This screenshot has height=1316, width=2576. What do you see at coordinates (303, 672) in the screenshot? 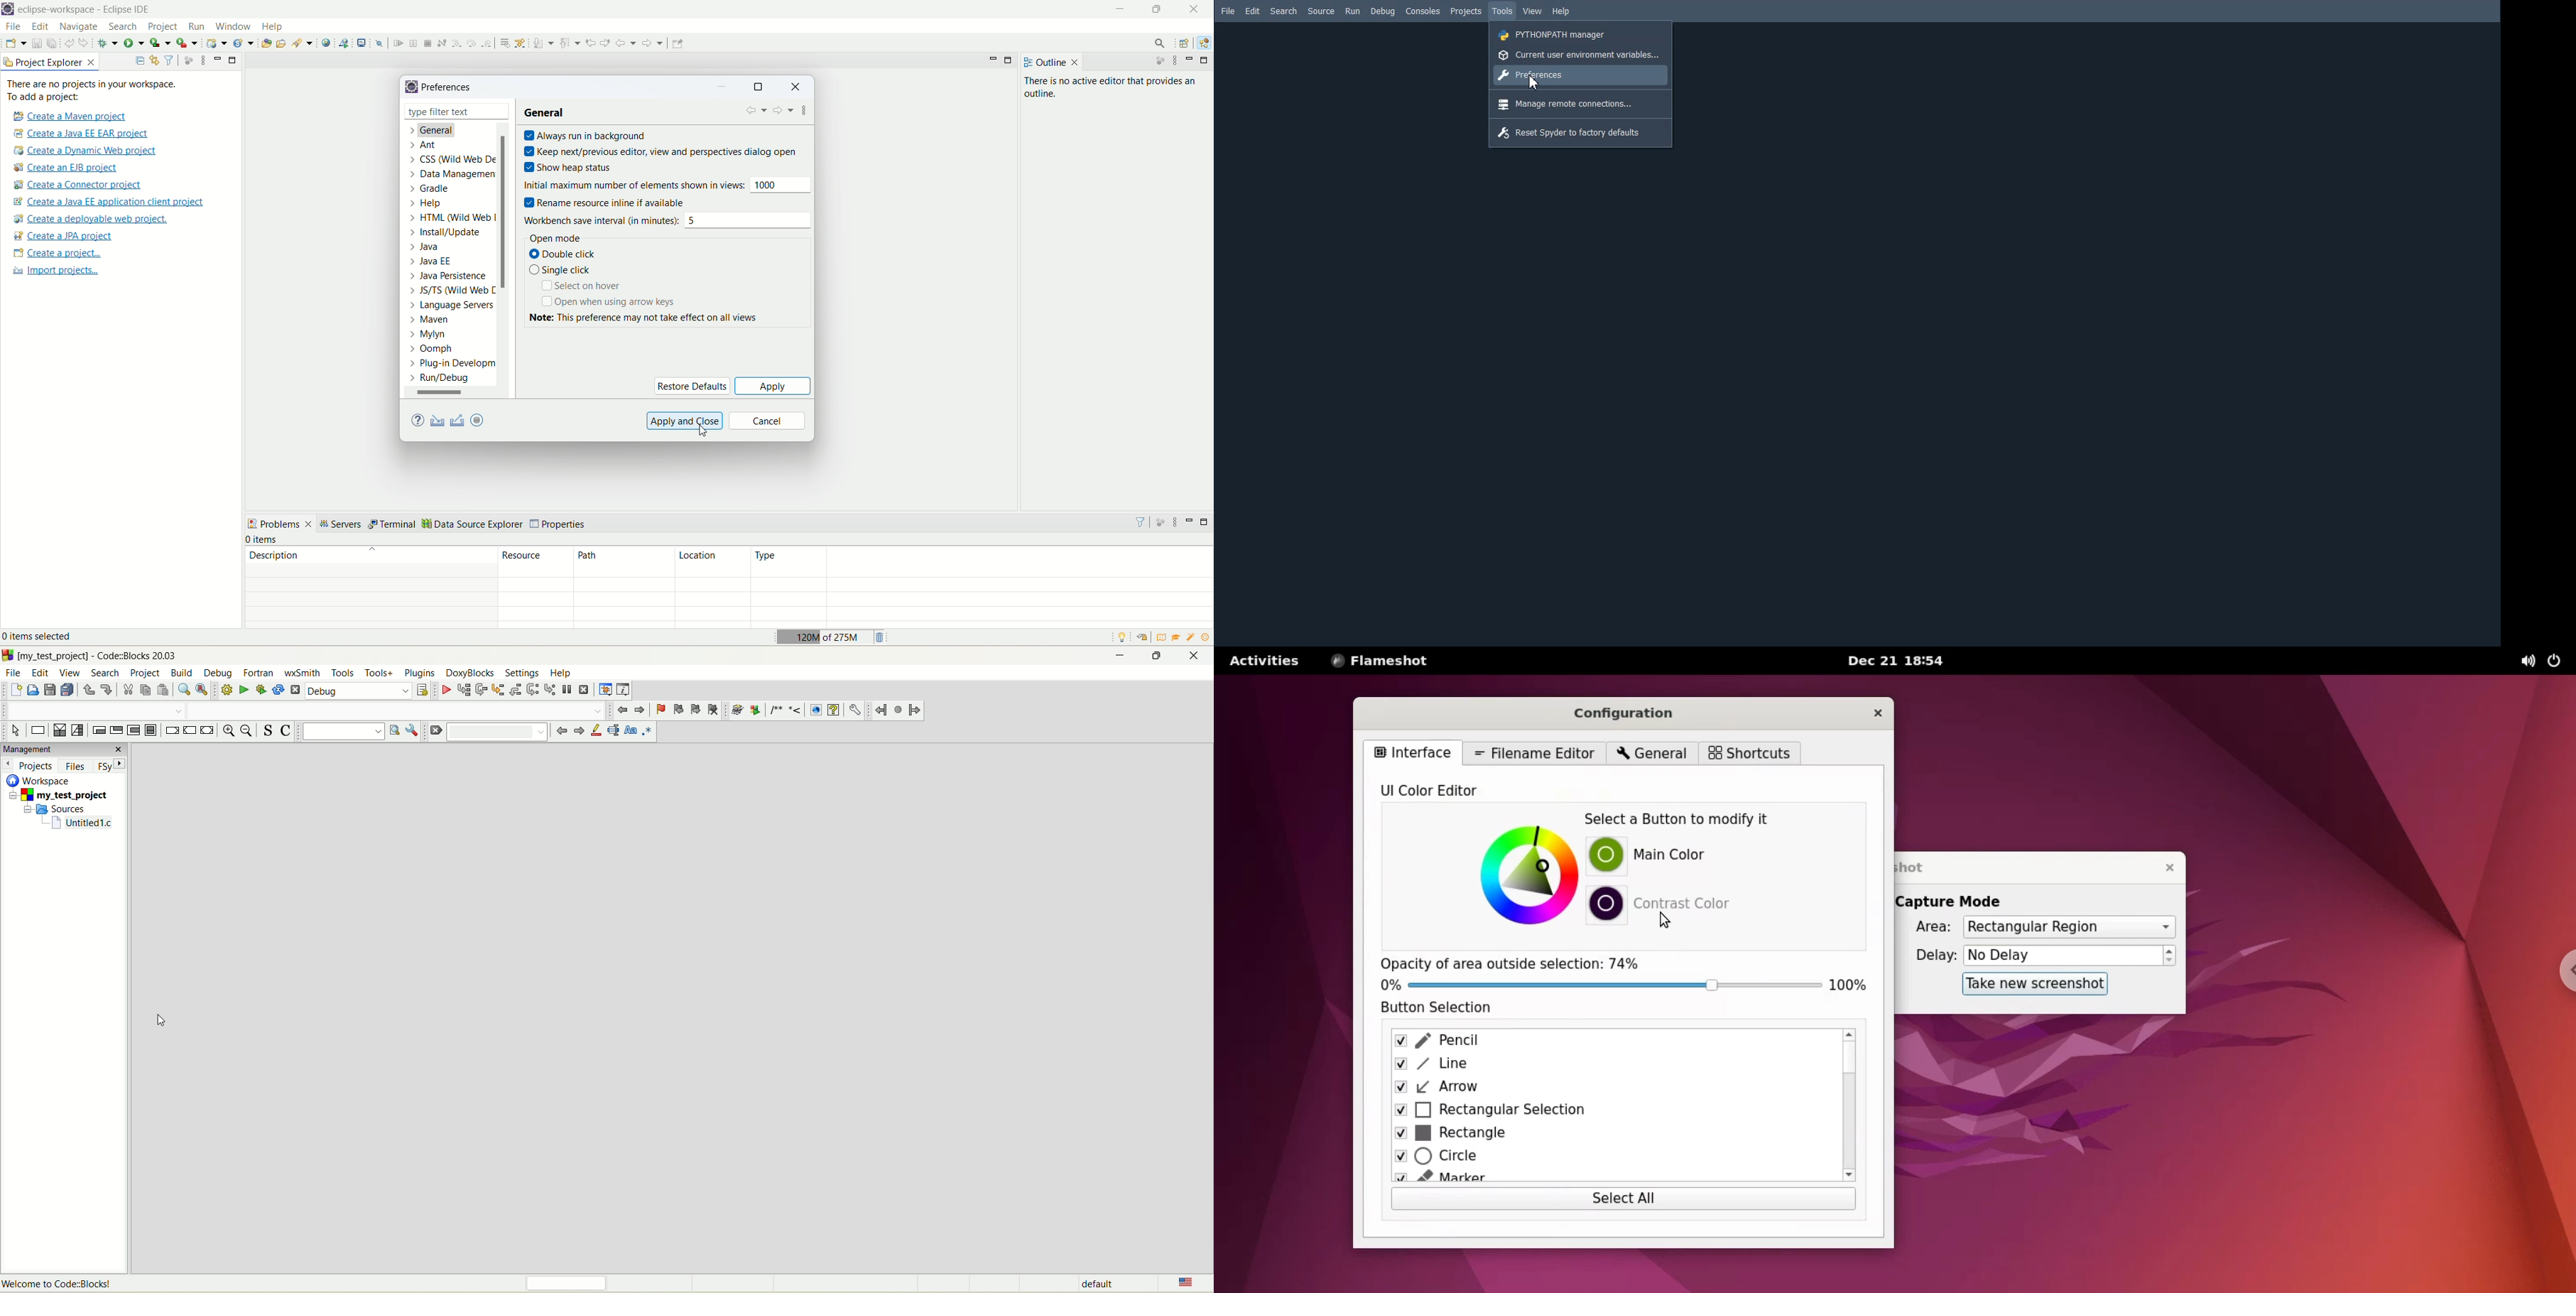
I see `wzSmith` at bounding box center [303, 672].